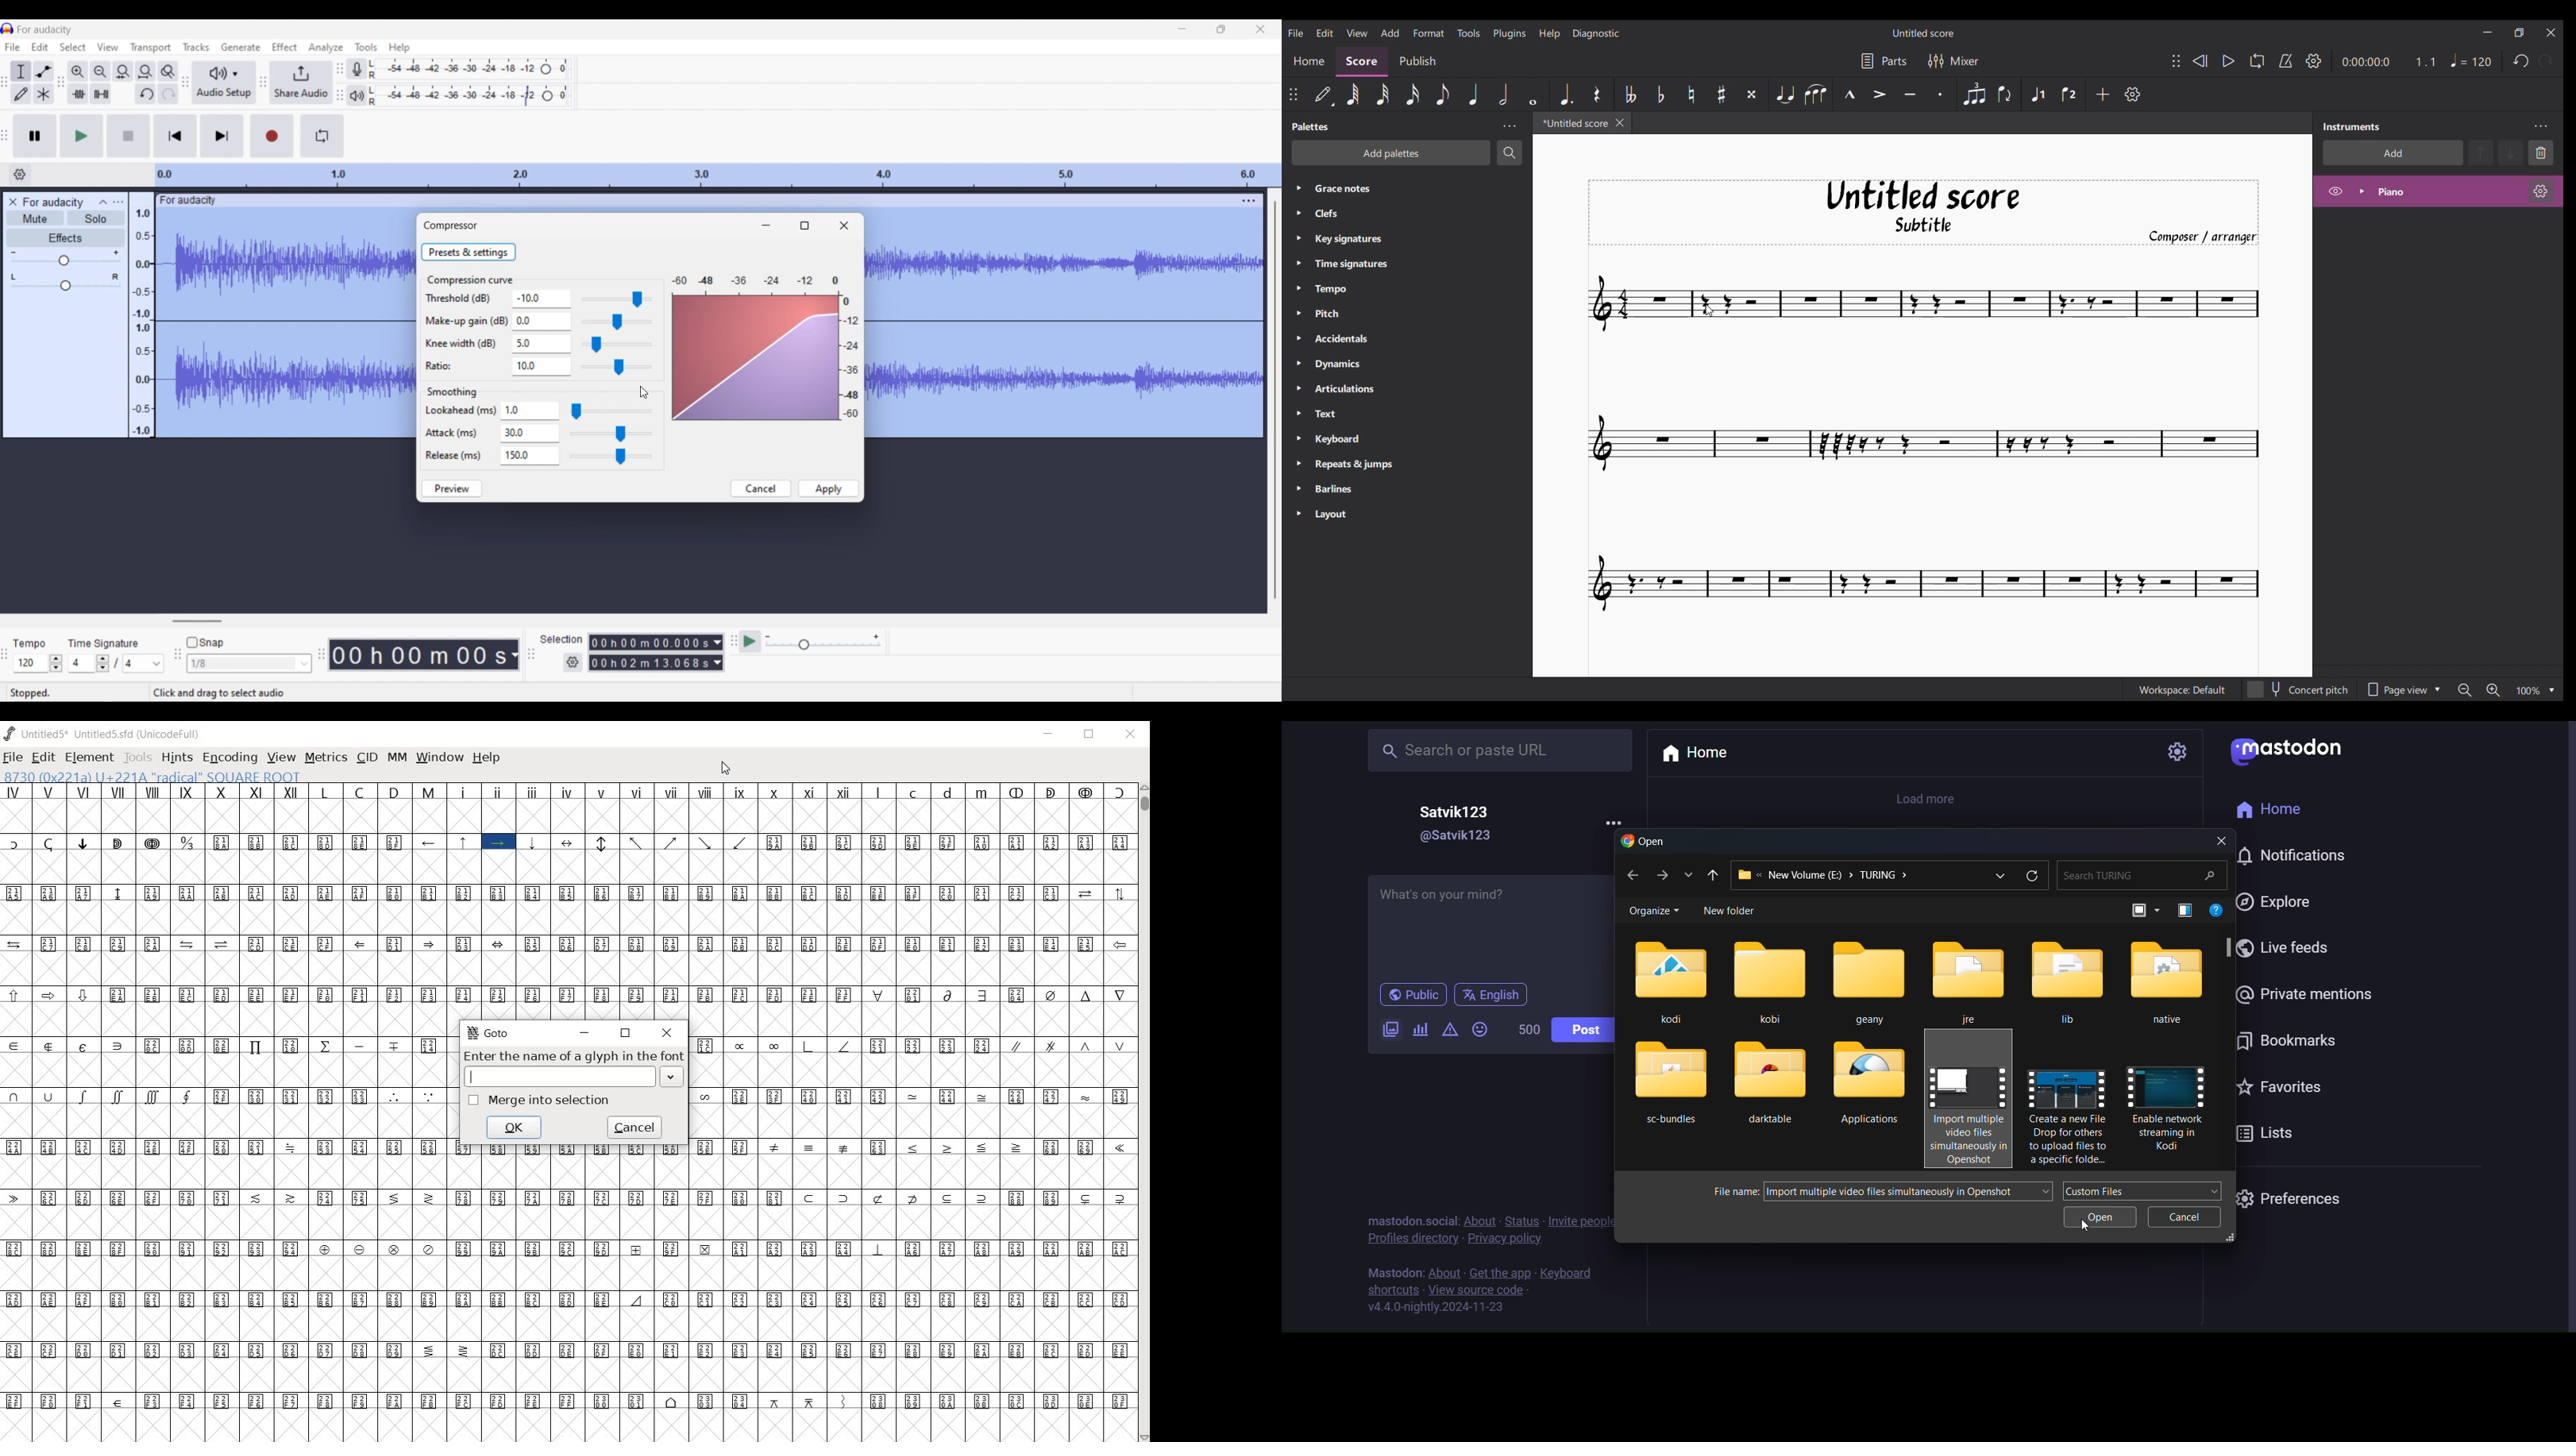 The height and width of the screenshot is (1456, 2576). What do you see at coordinates (146, 71) in the screenshot?
I see `Fit project to width` at bounding box center [146, 71].